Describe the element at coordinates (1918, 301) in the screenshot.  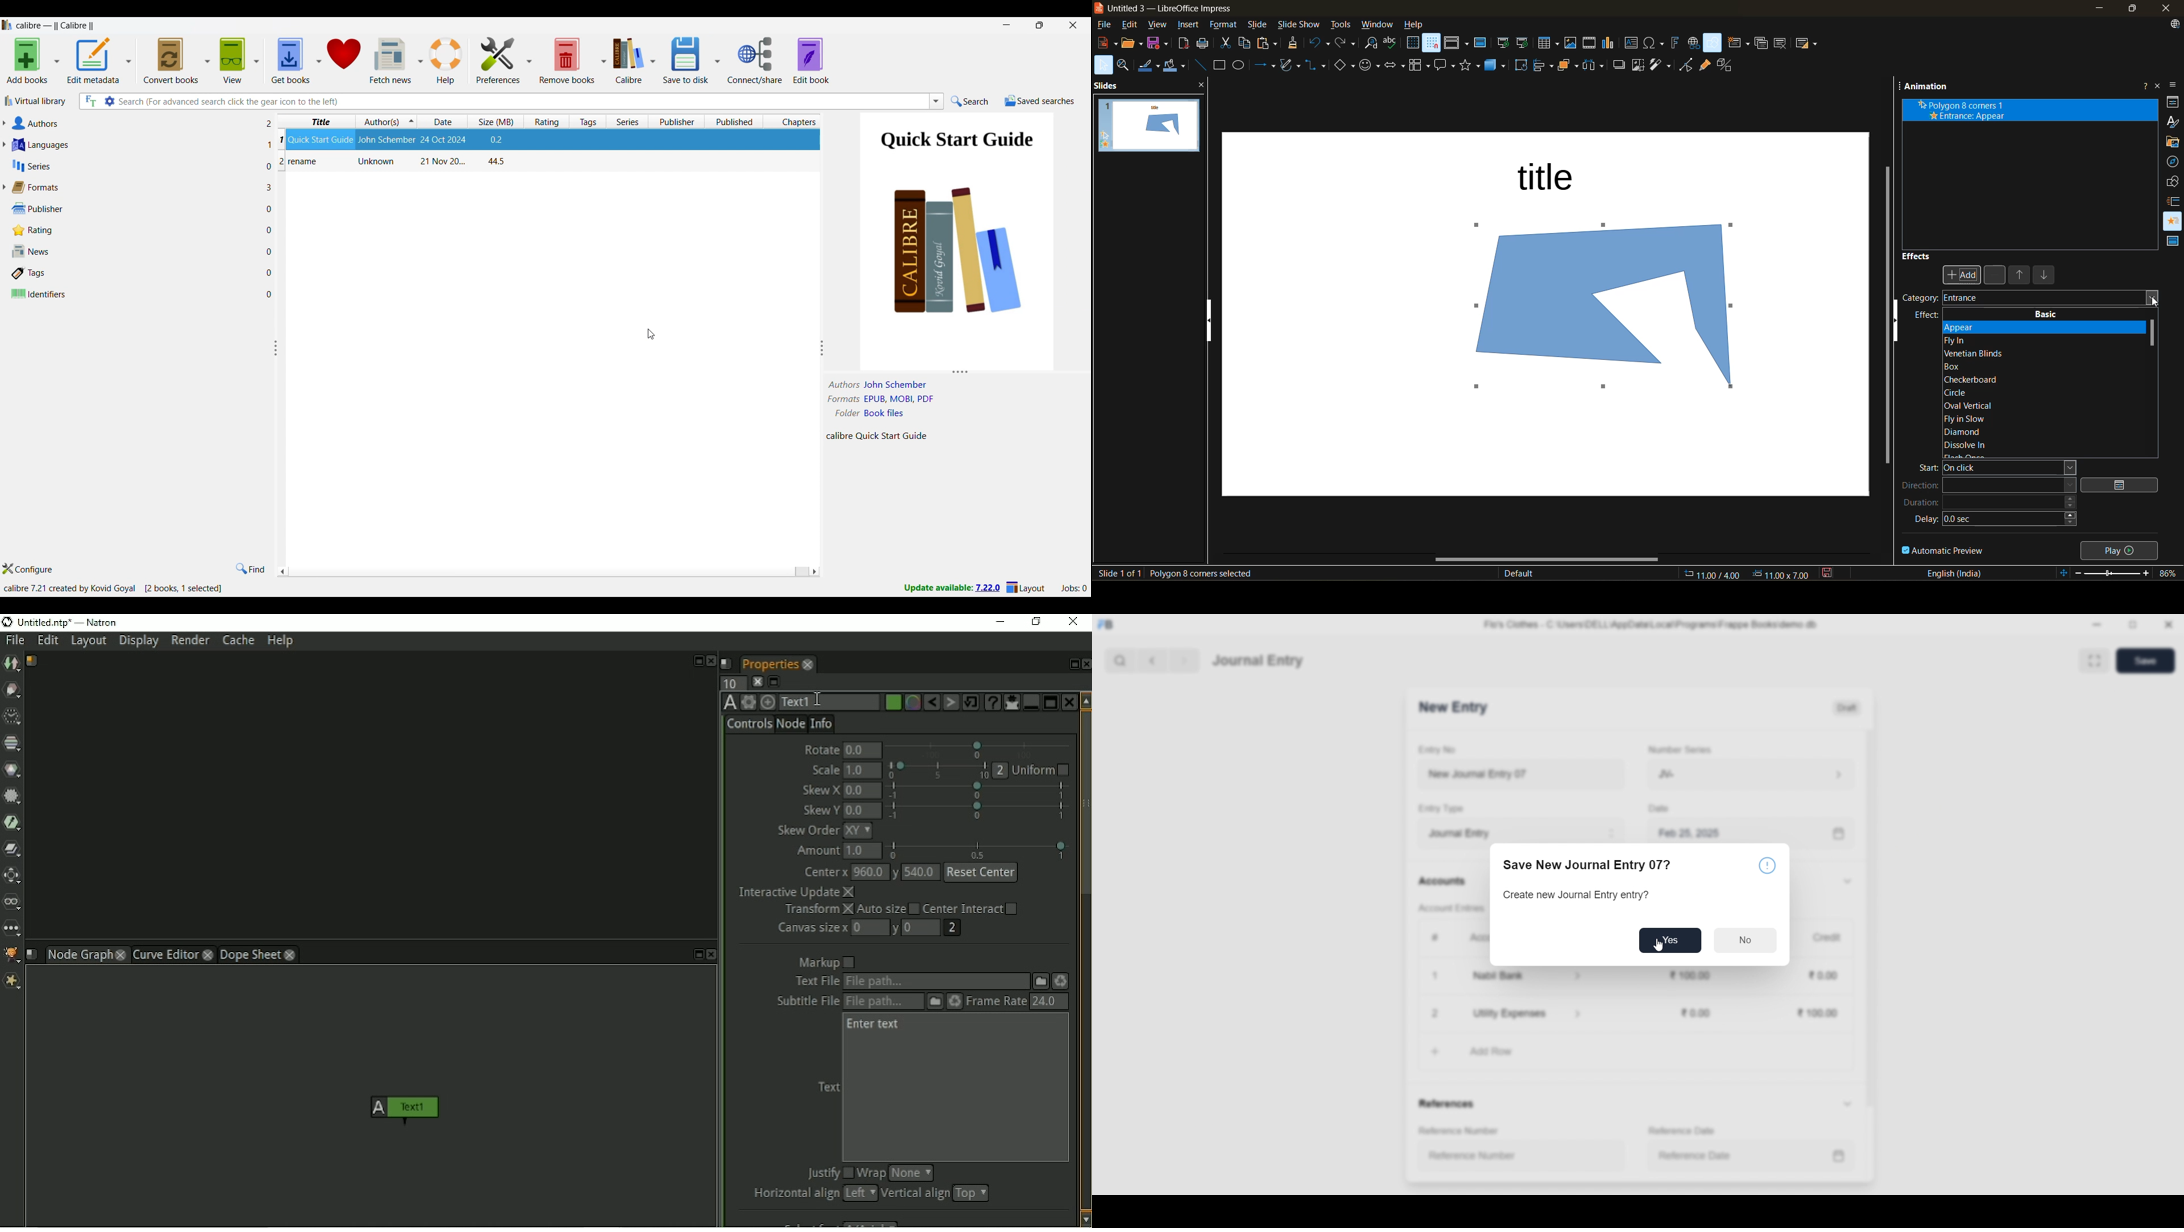
I see `category` at that location.